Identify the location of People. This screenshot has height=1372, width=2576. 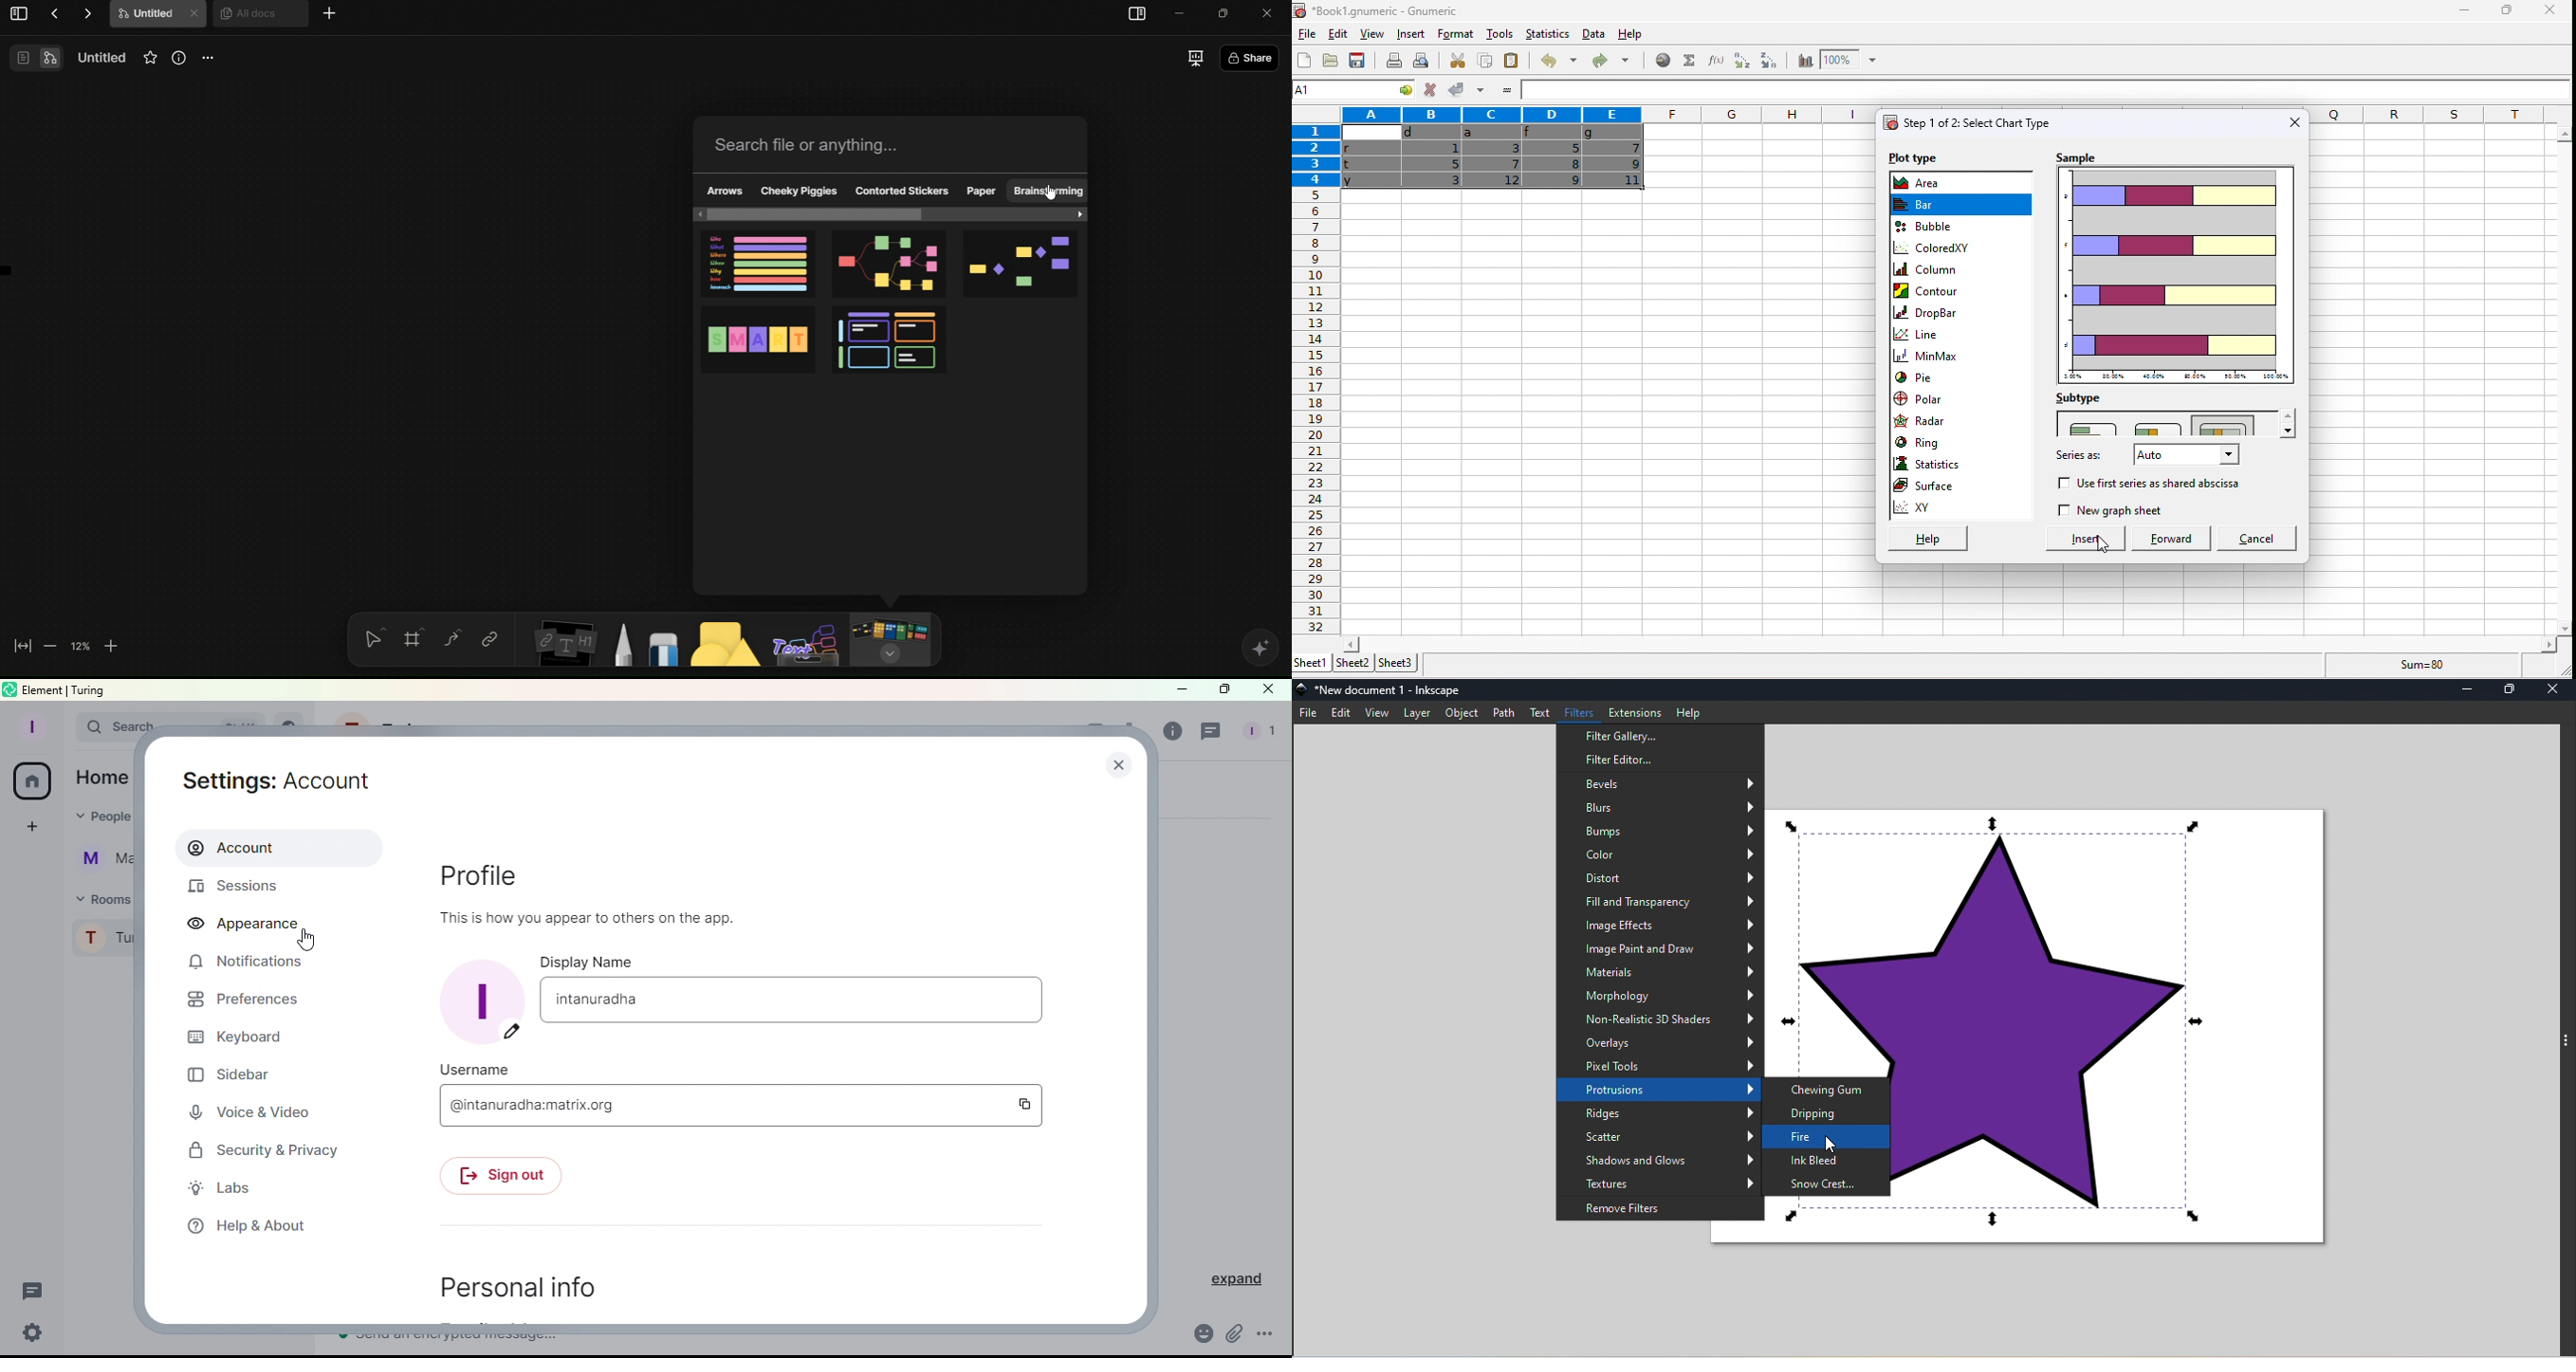
(103, 819).